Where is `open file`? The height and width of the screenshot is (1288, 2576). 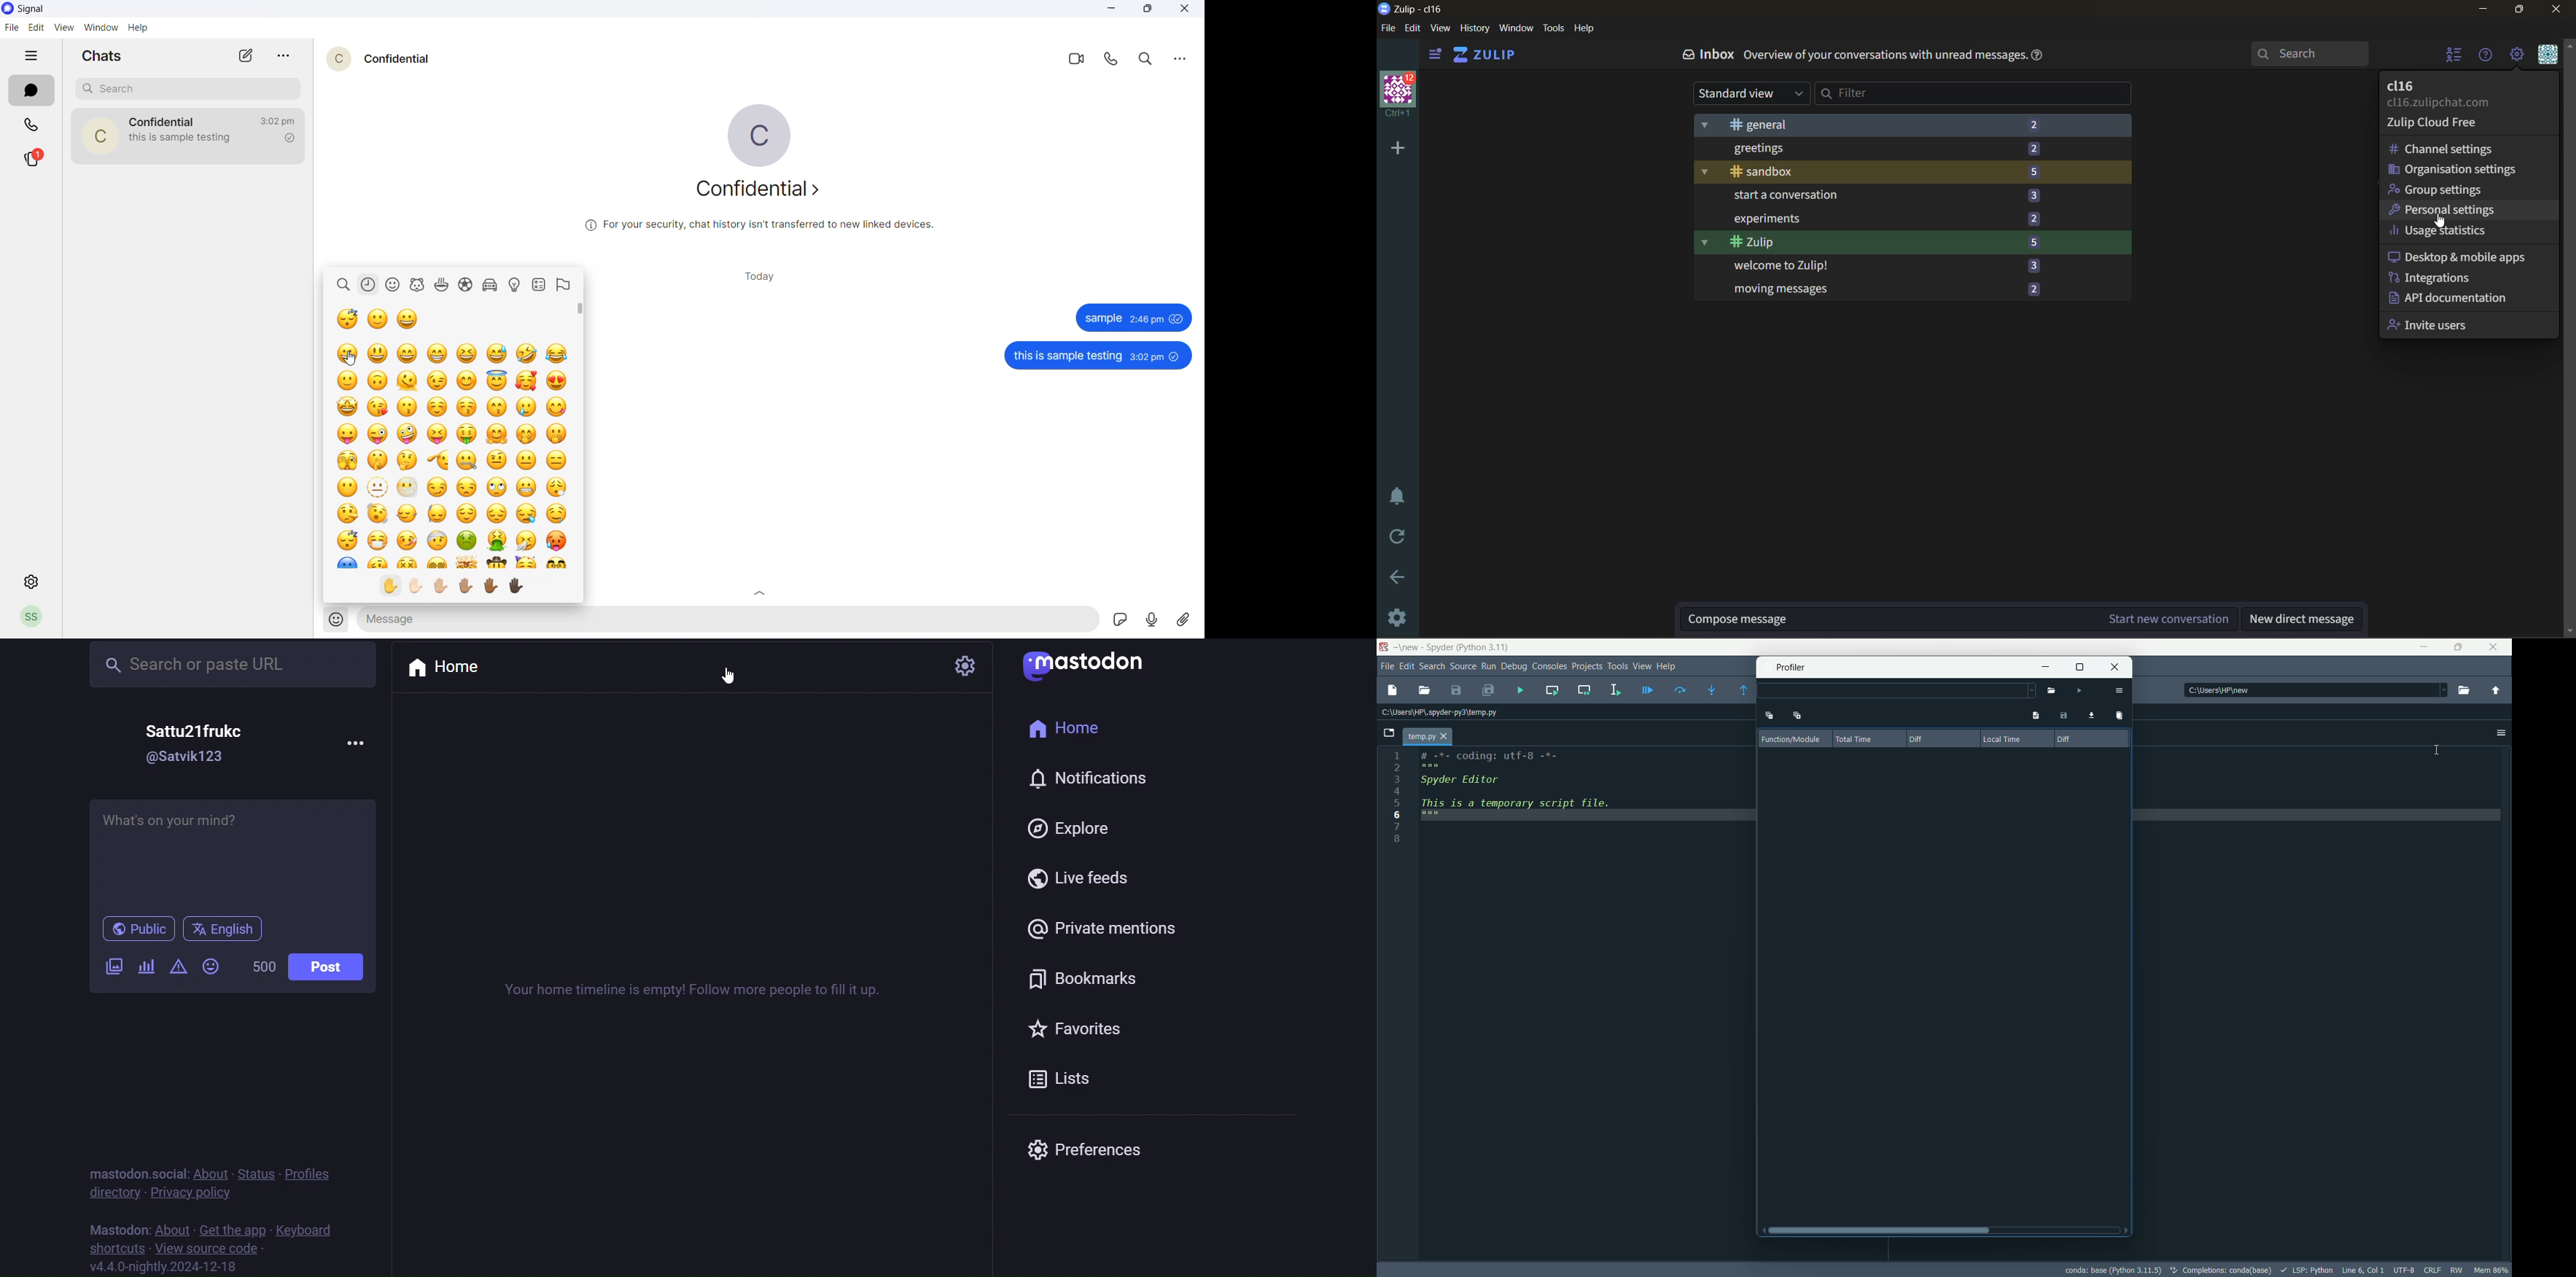 open file is located at coordinates (1423, 691).